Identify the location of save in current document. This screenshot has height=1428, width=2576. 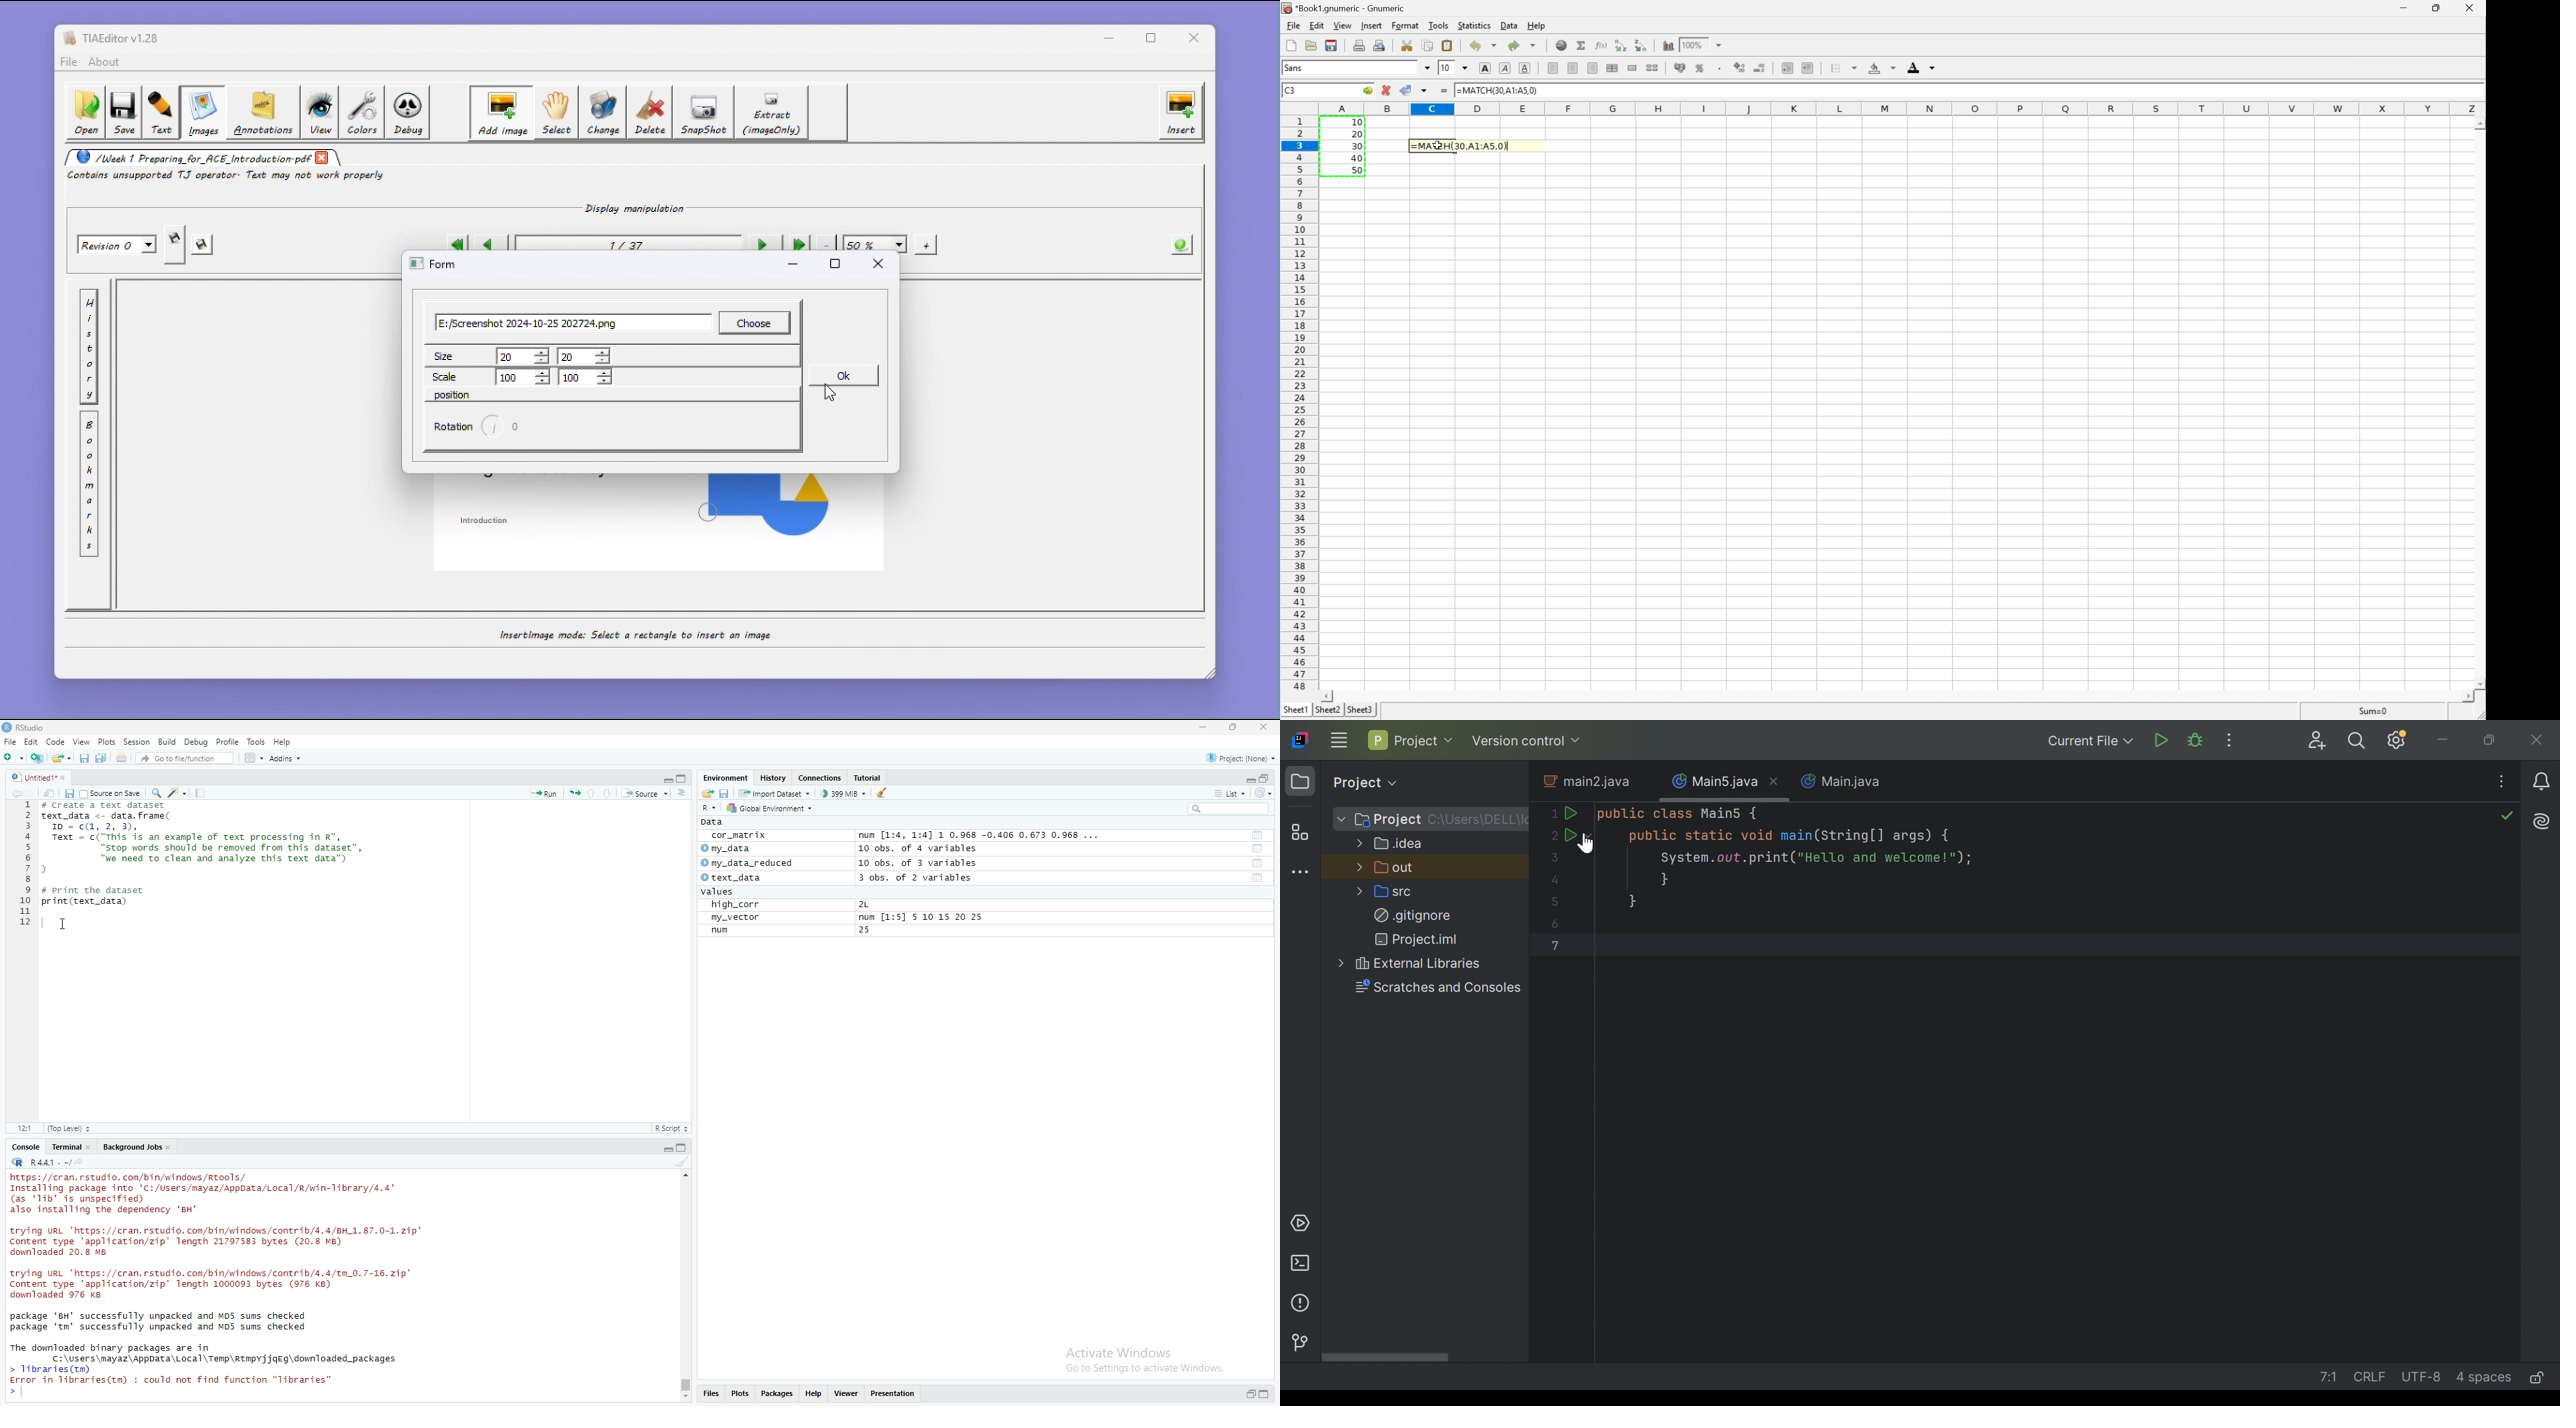
(69, 793).